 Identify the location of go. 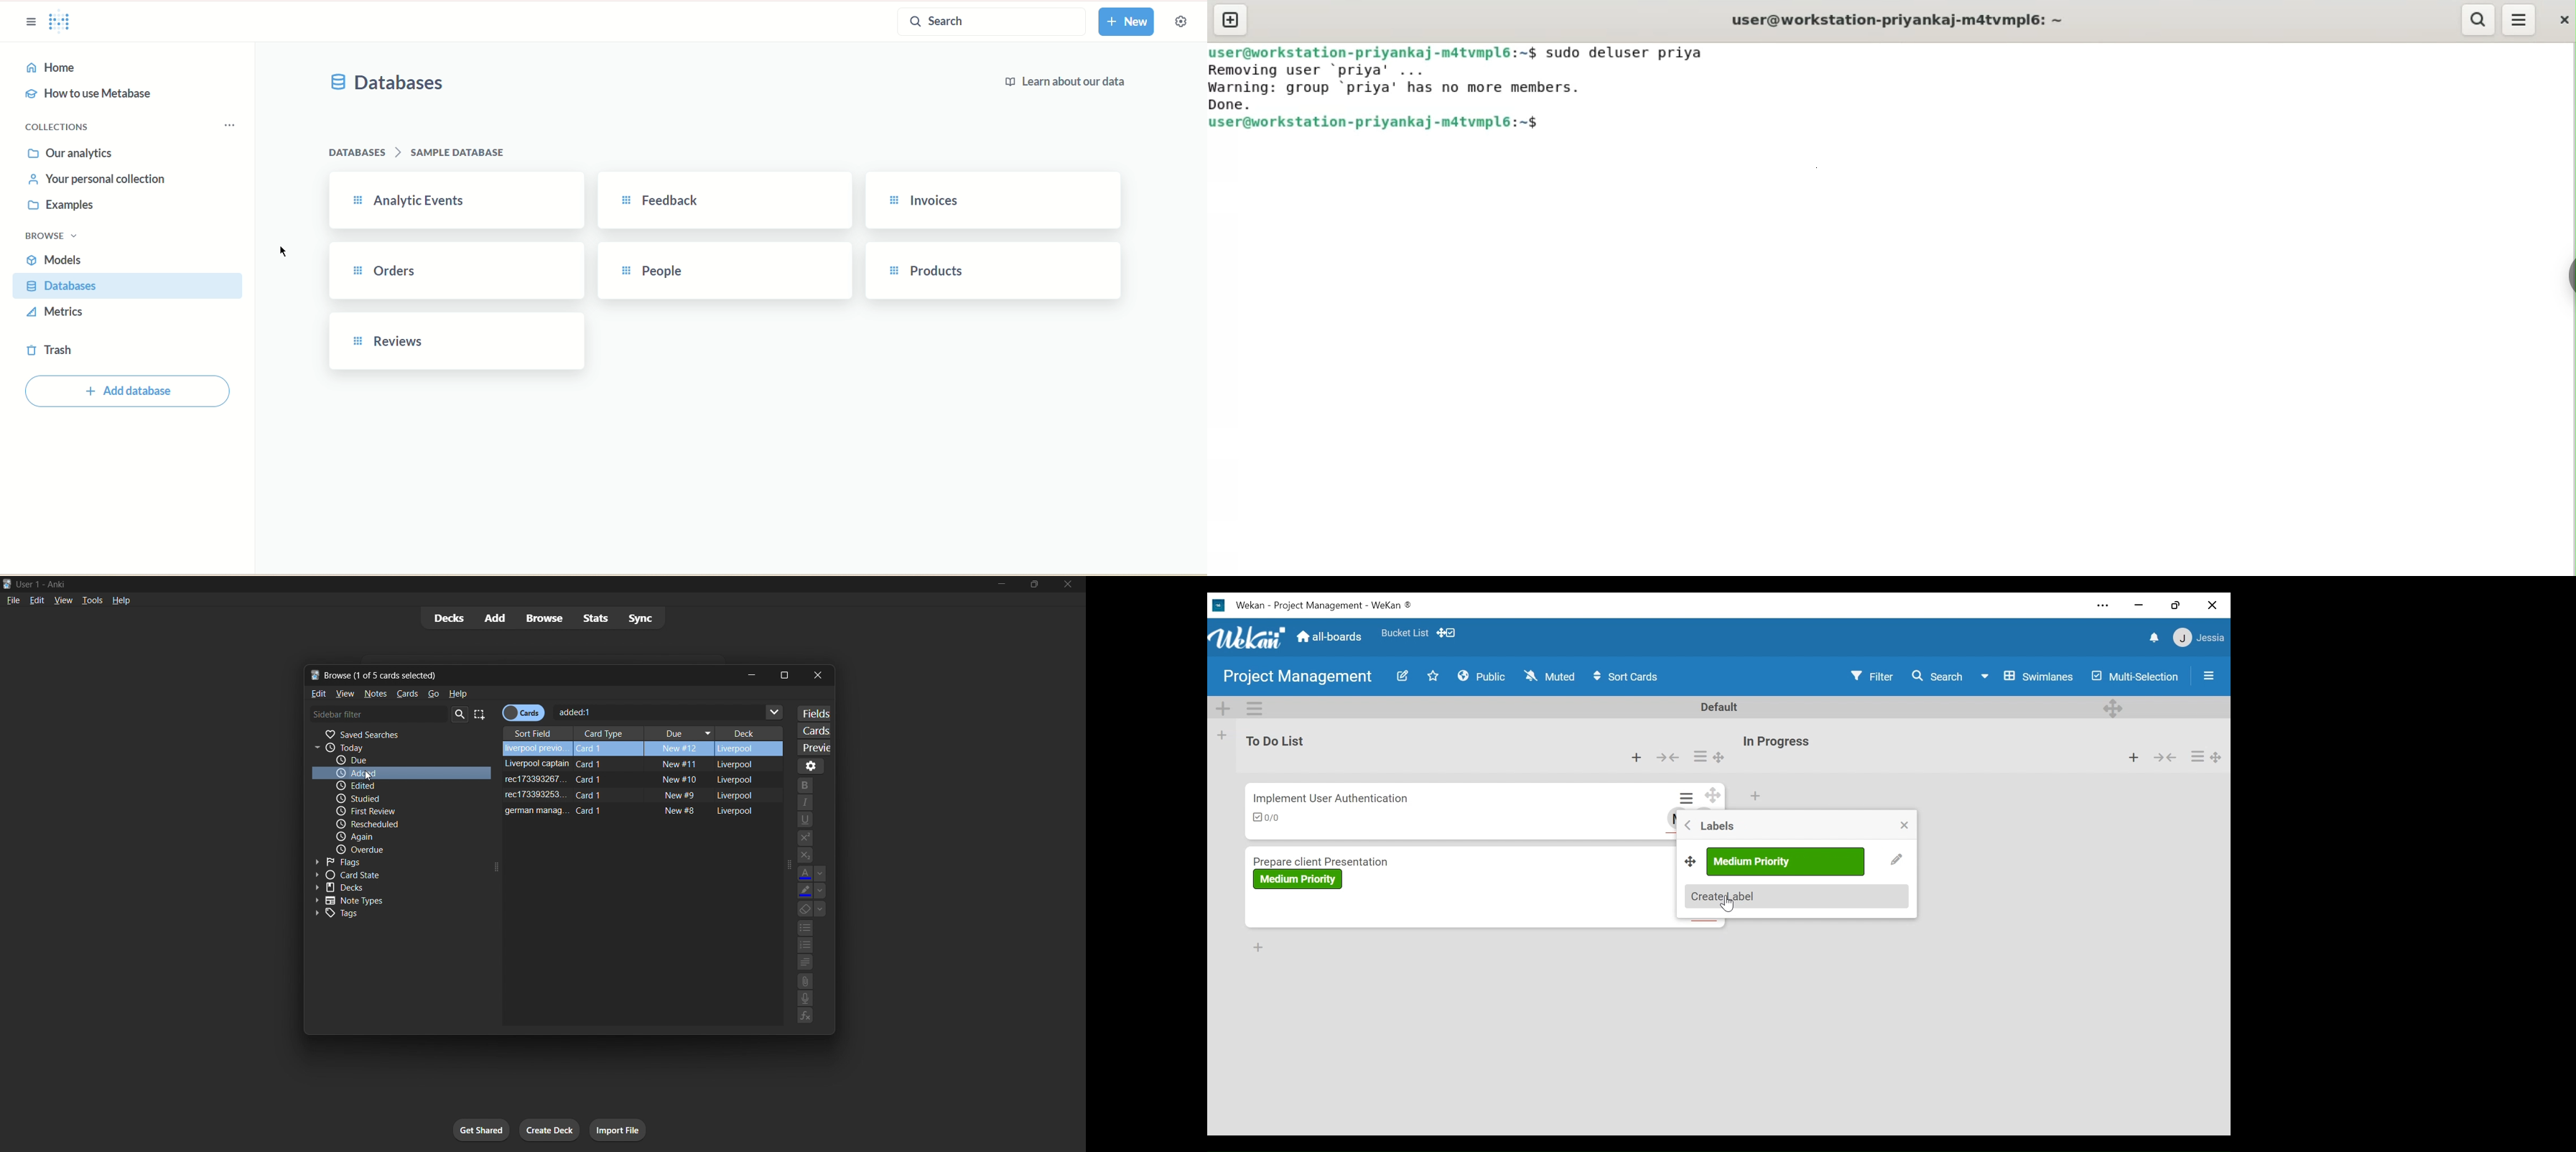
(433, 694).